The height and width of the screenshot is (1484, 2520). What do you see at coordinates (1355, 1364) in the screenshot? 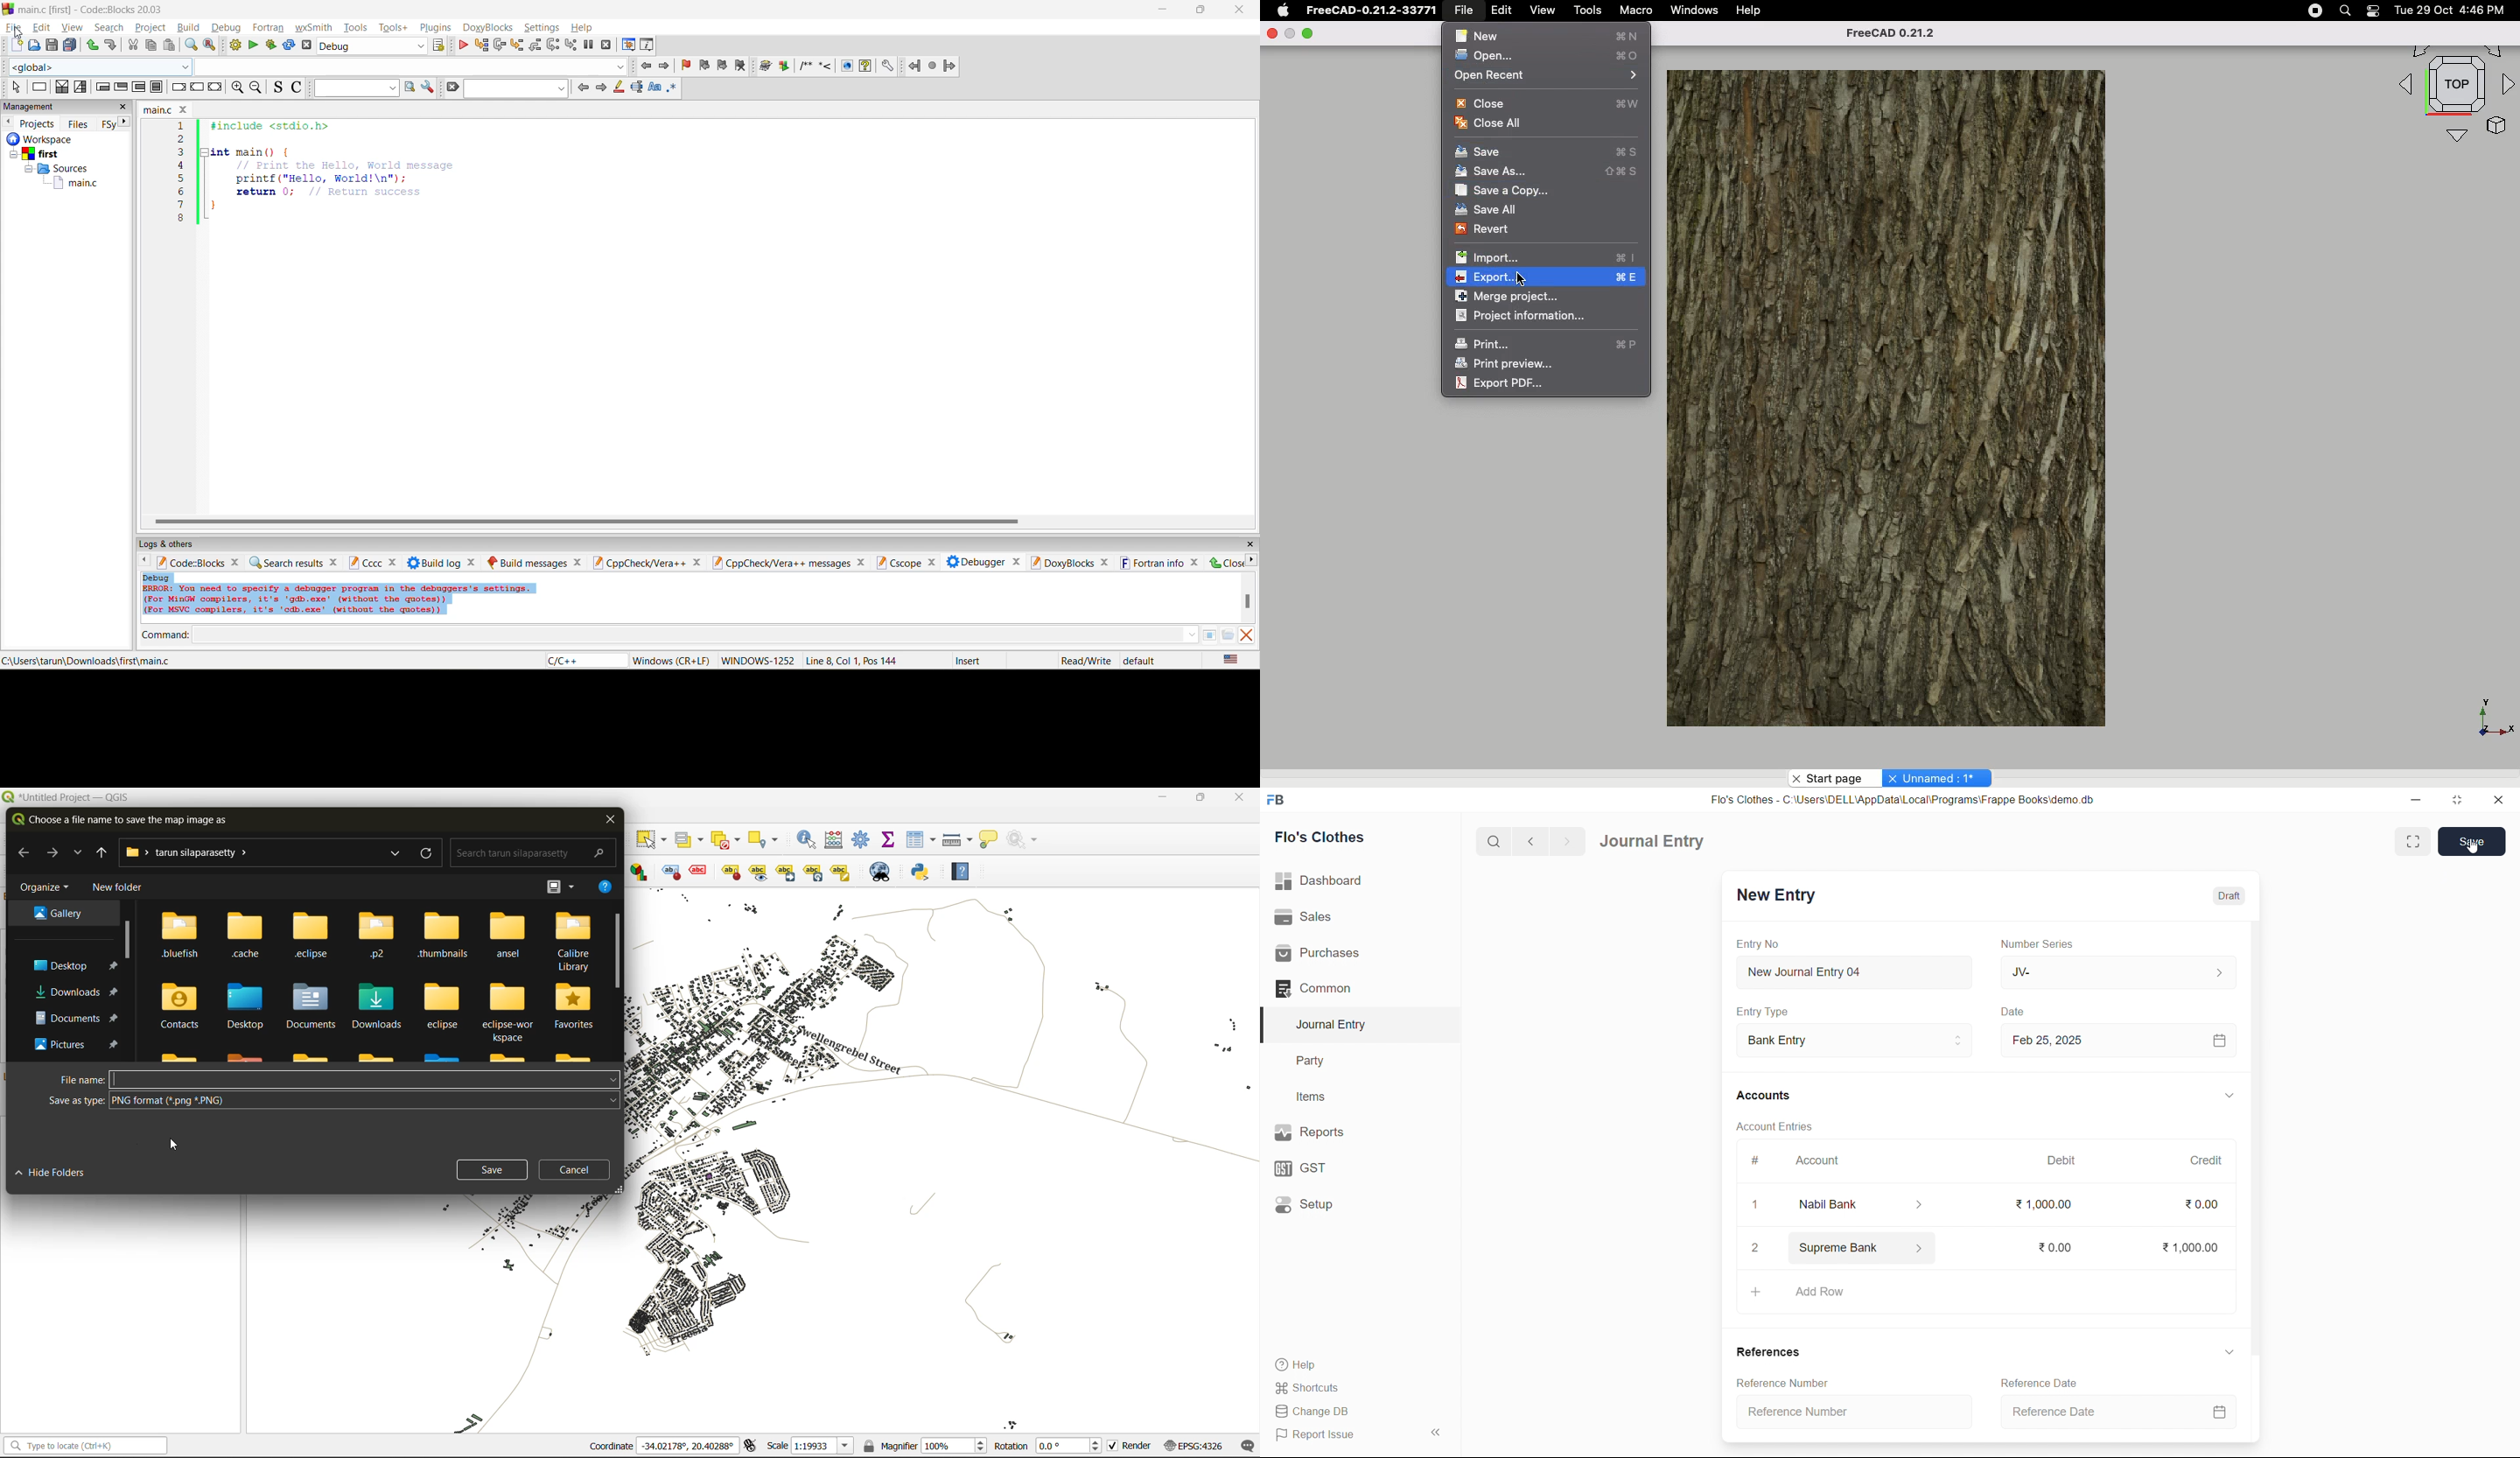
I see `Help` at bounding box center [1355, 1364].